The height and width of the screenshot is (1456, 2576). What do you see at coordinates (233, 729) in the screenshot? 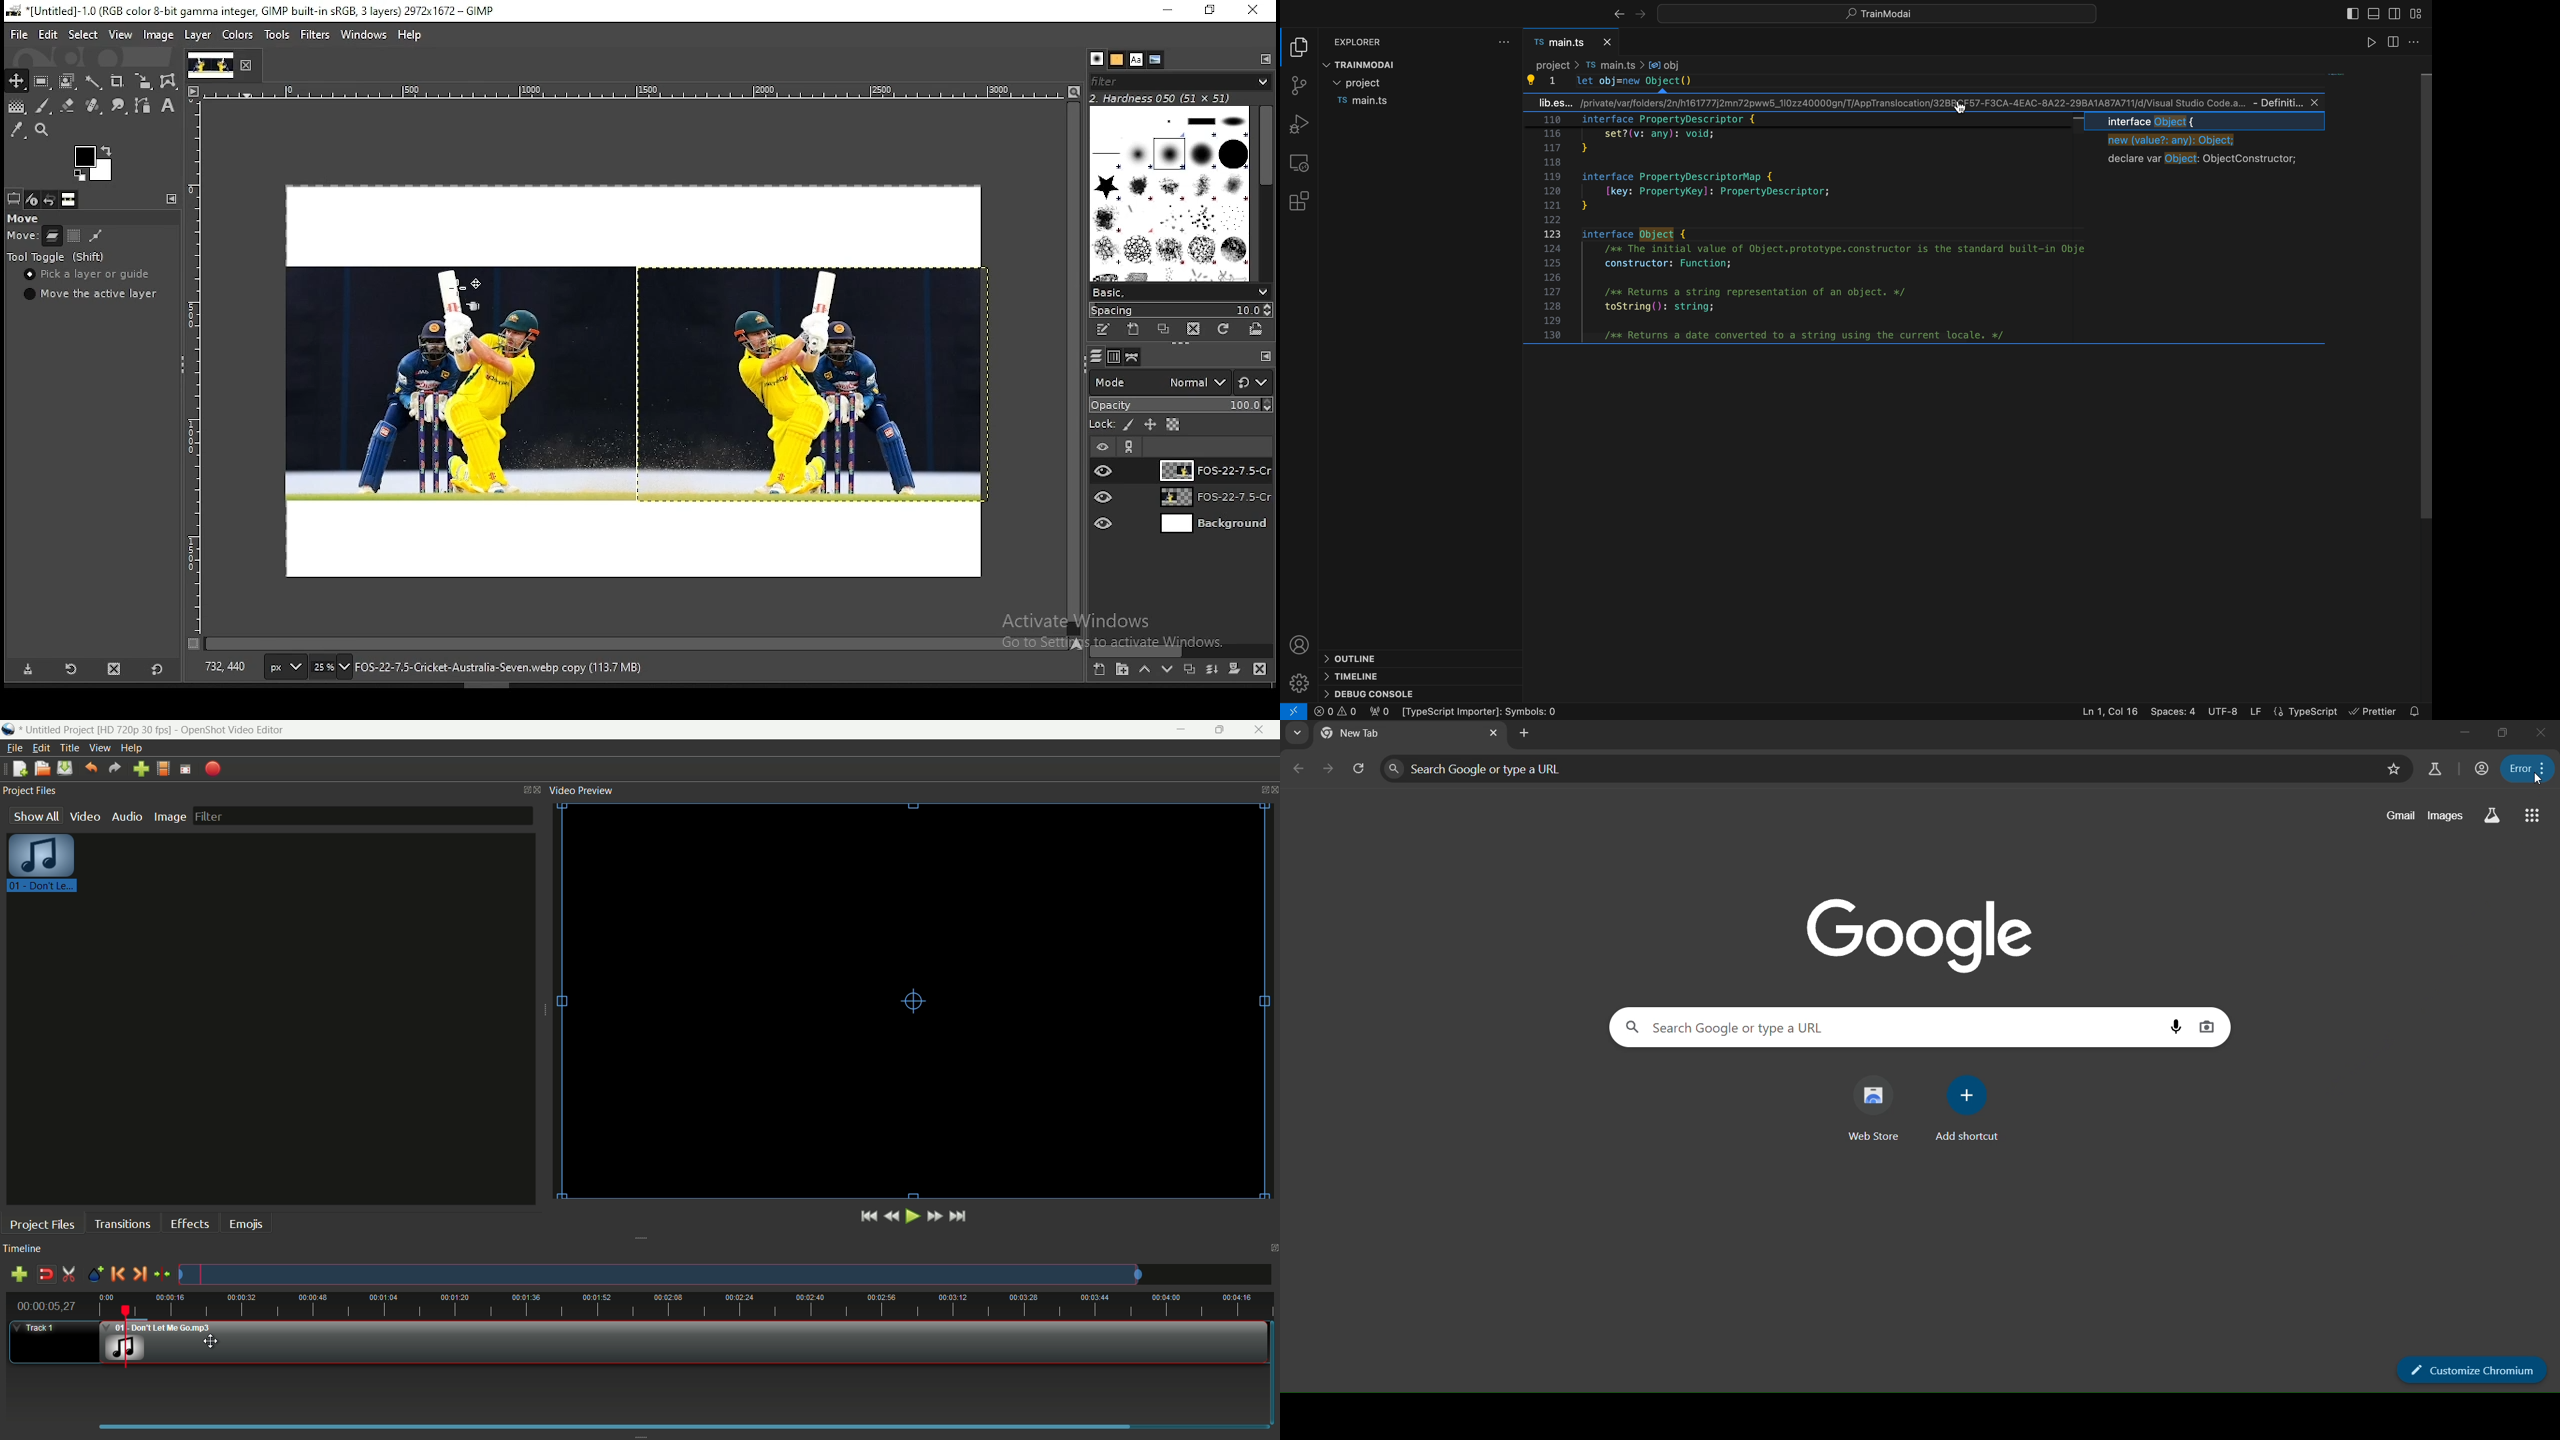
I see `app name` at bounding box center [233, 729].